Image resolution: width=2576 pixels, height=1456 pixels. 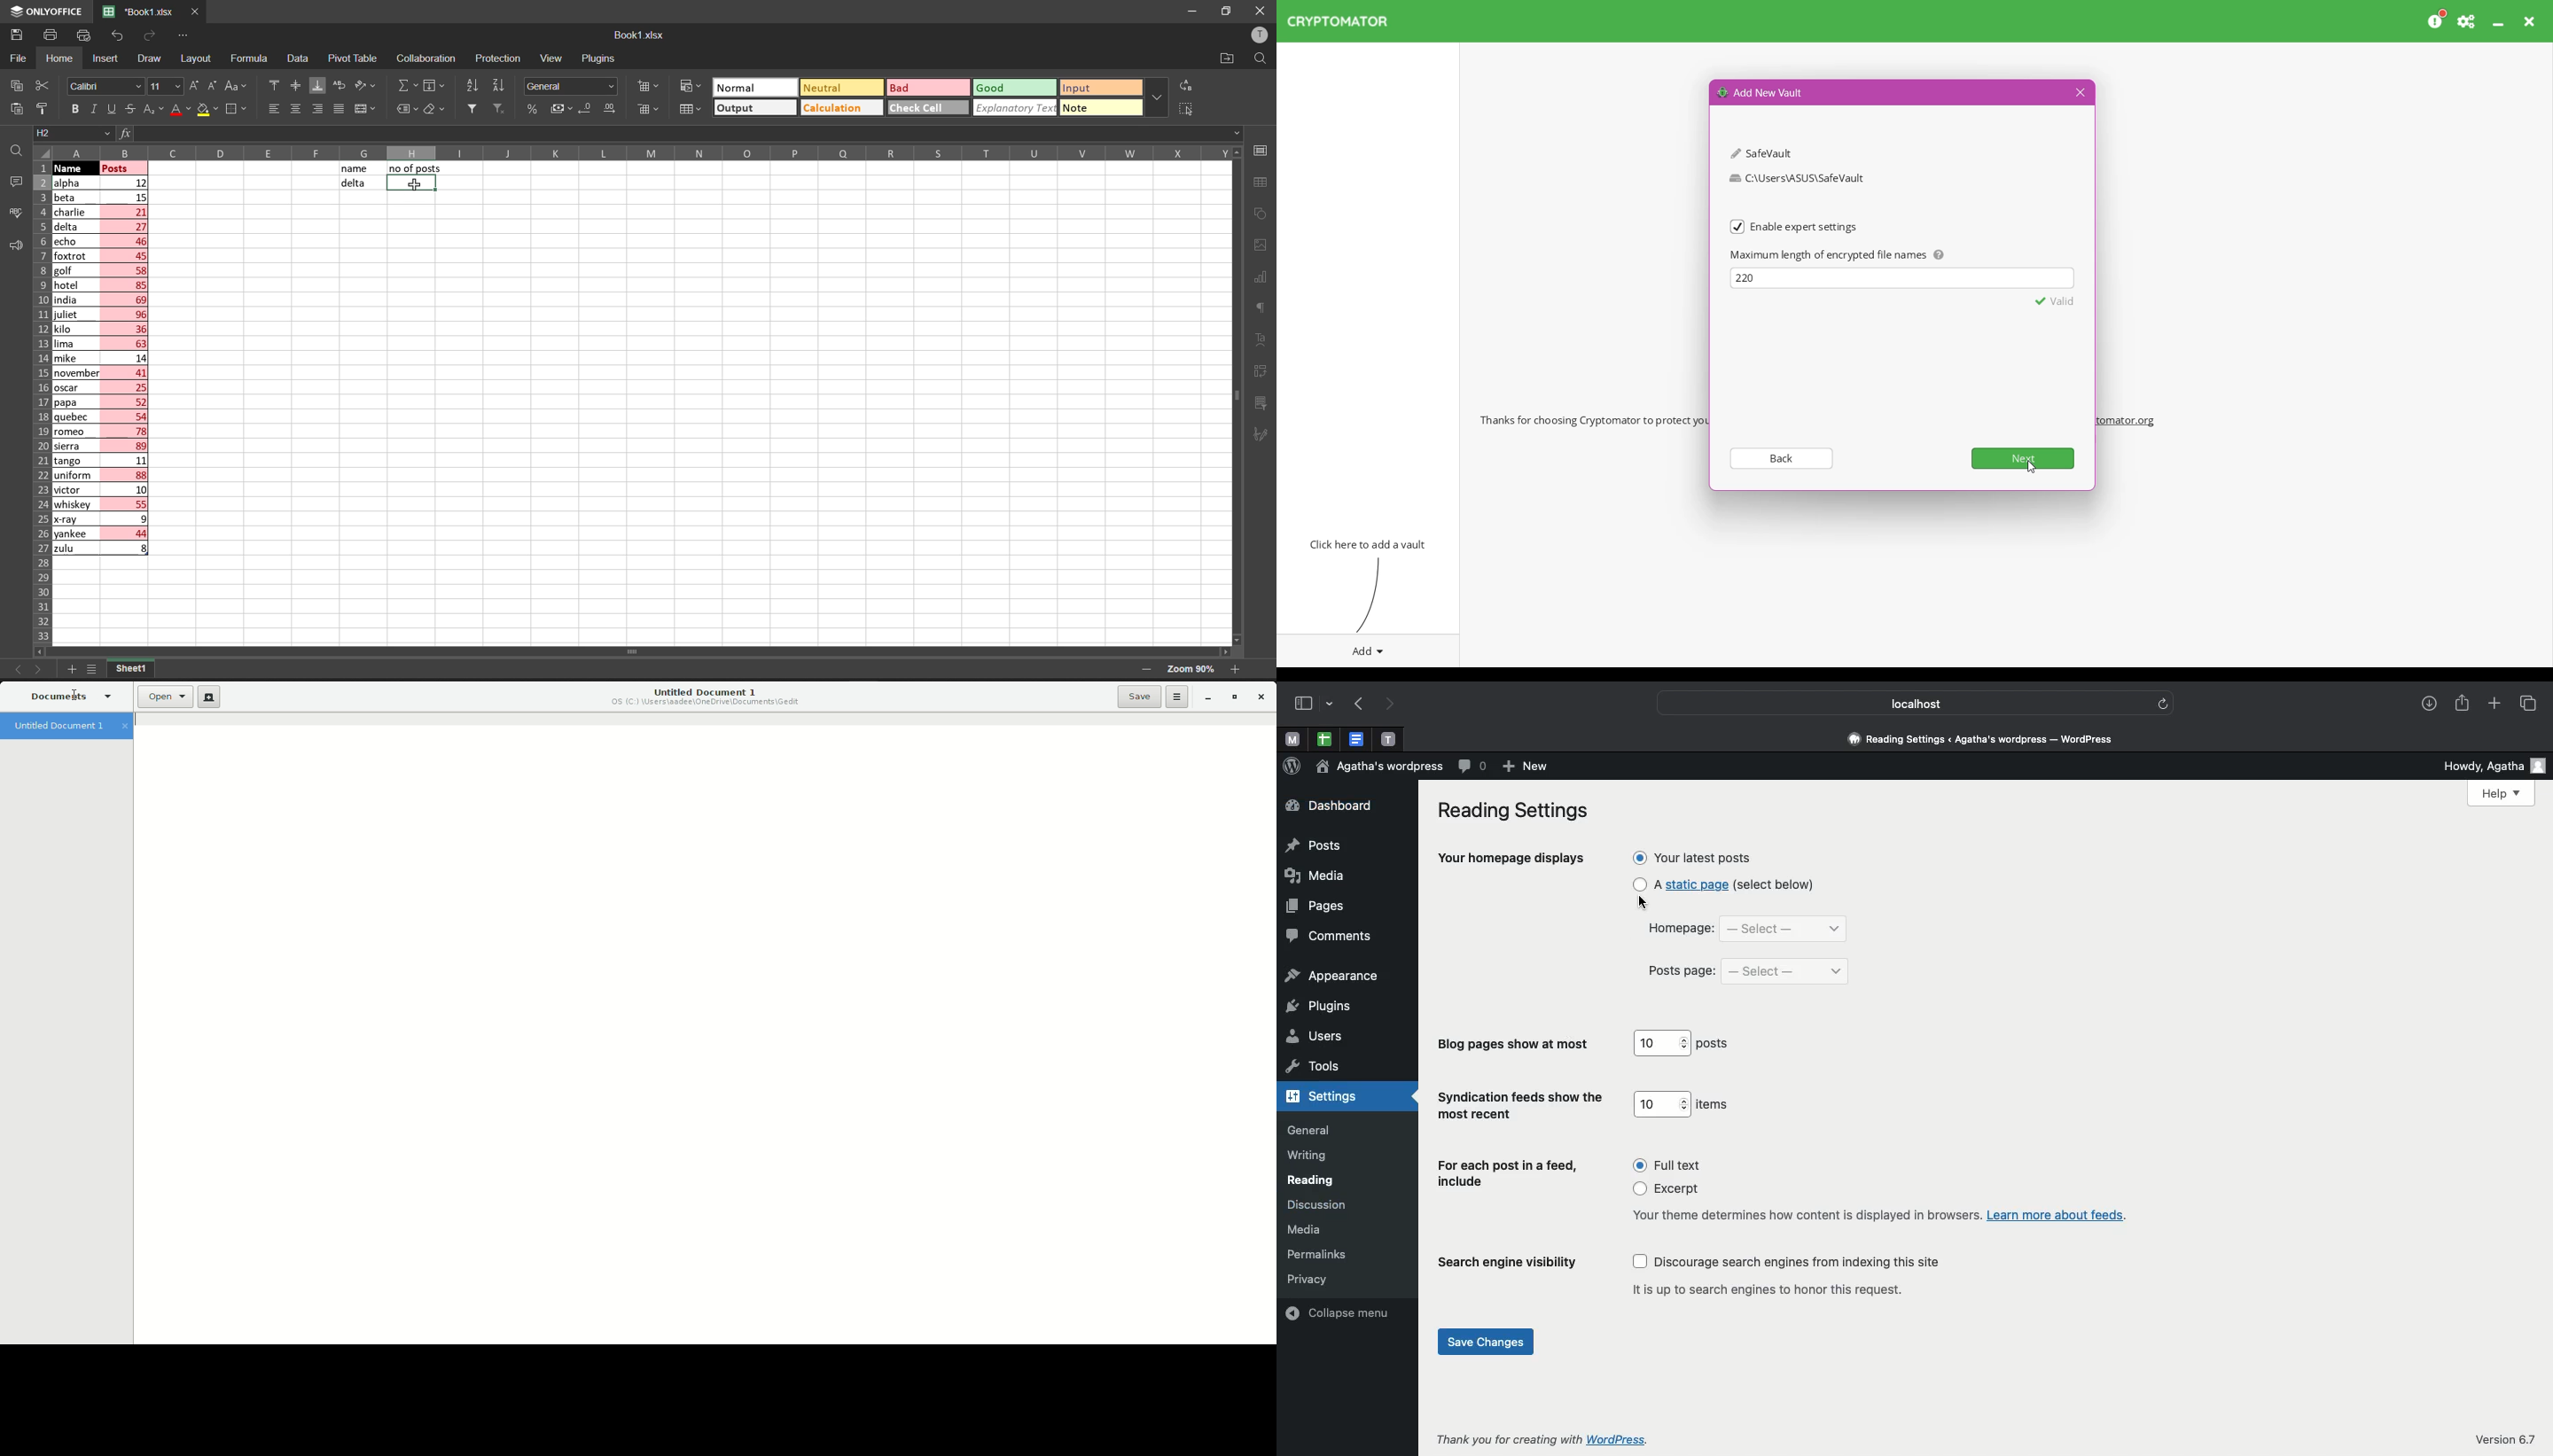 I want to click on bold, so click(x=74, y=109).